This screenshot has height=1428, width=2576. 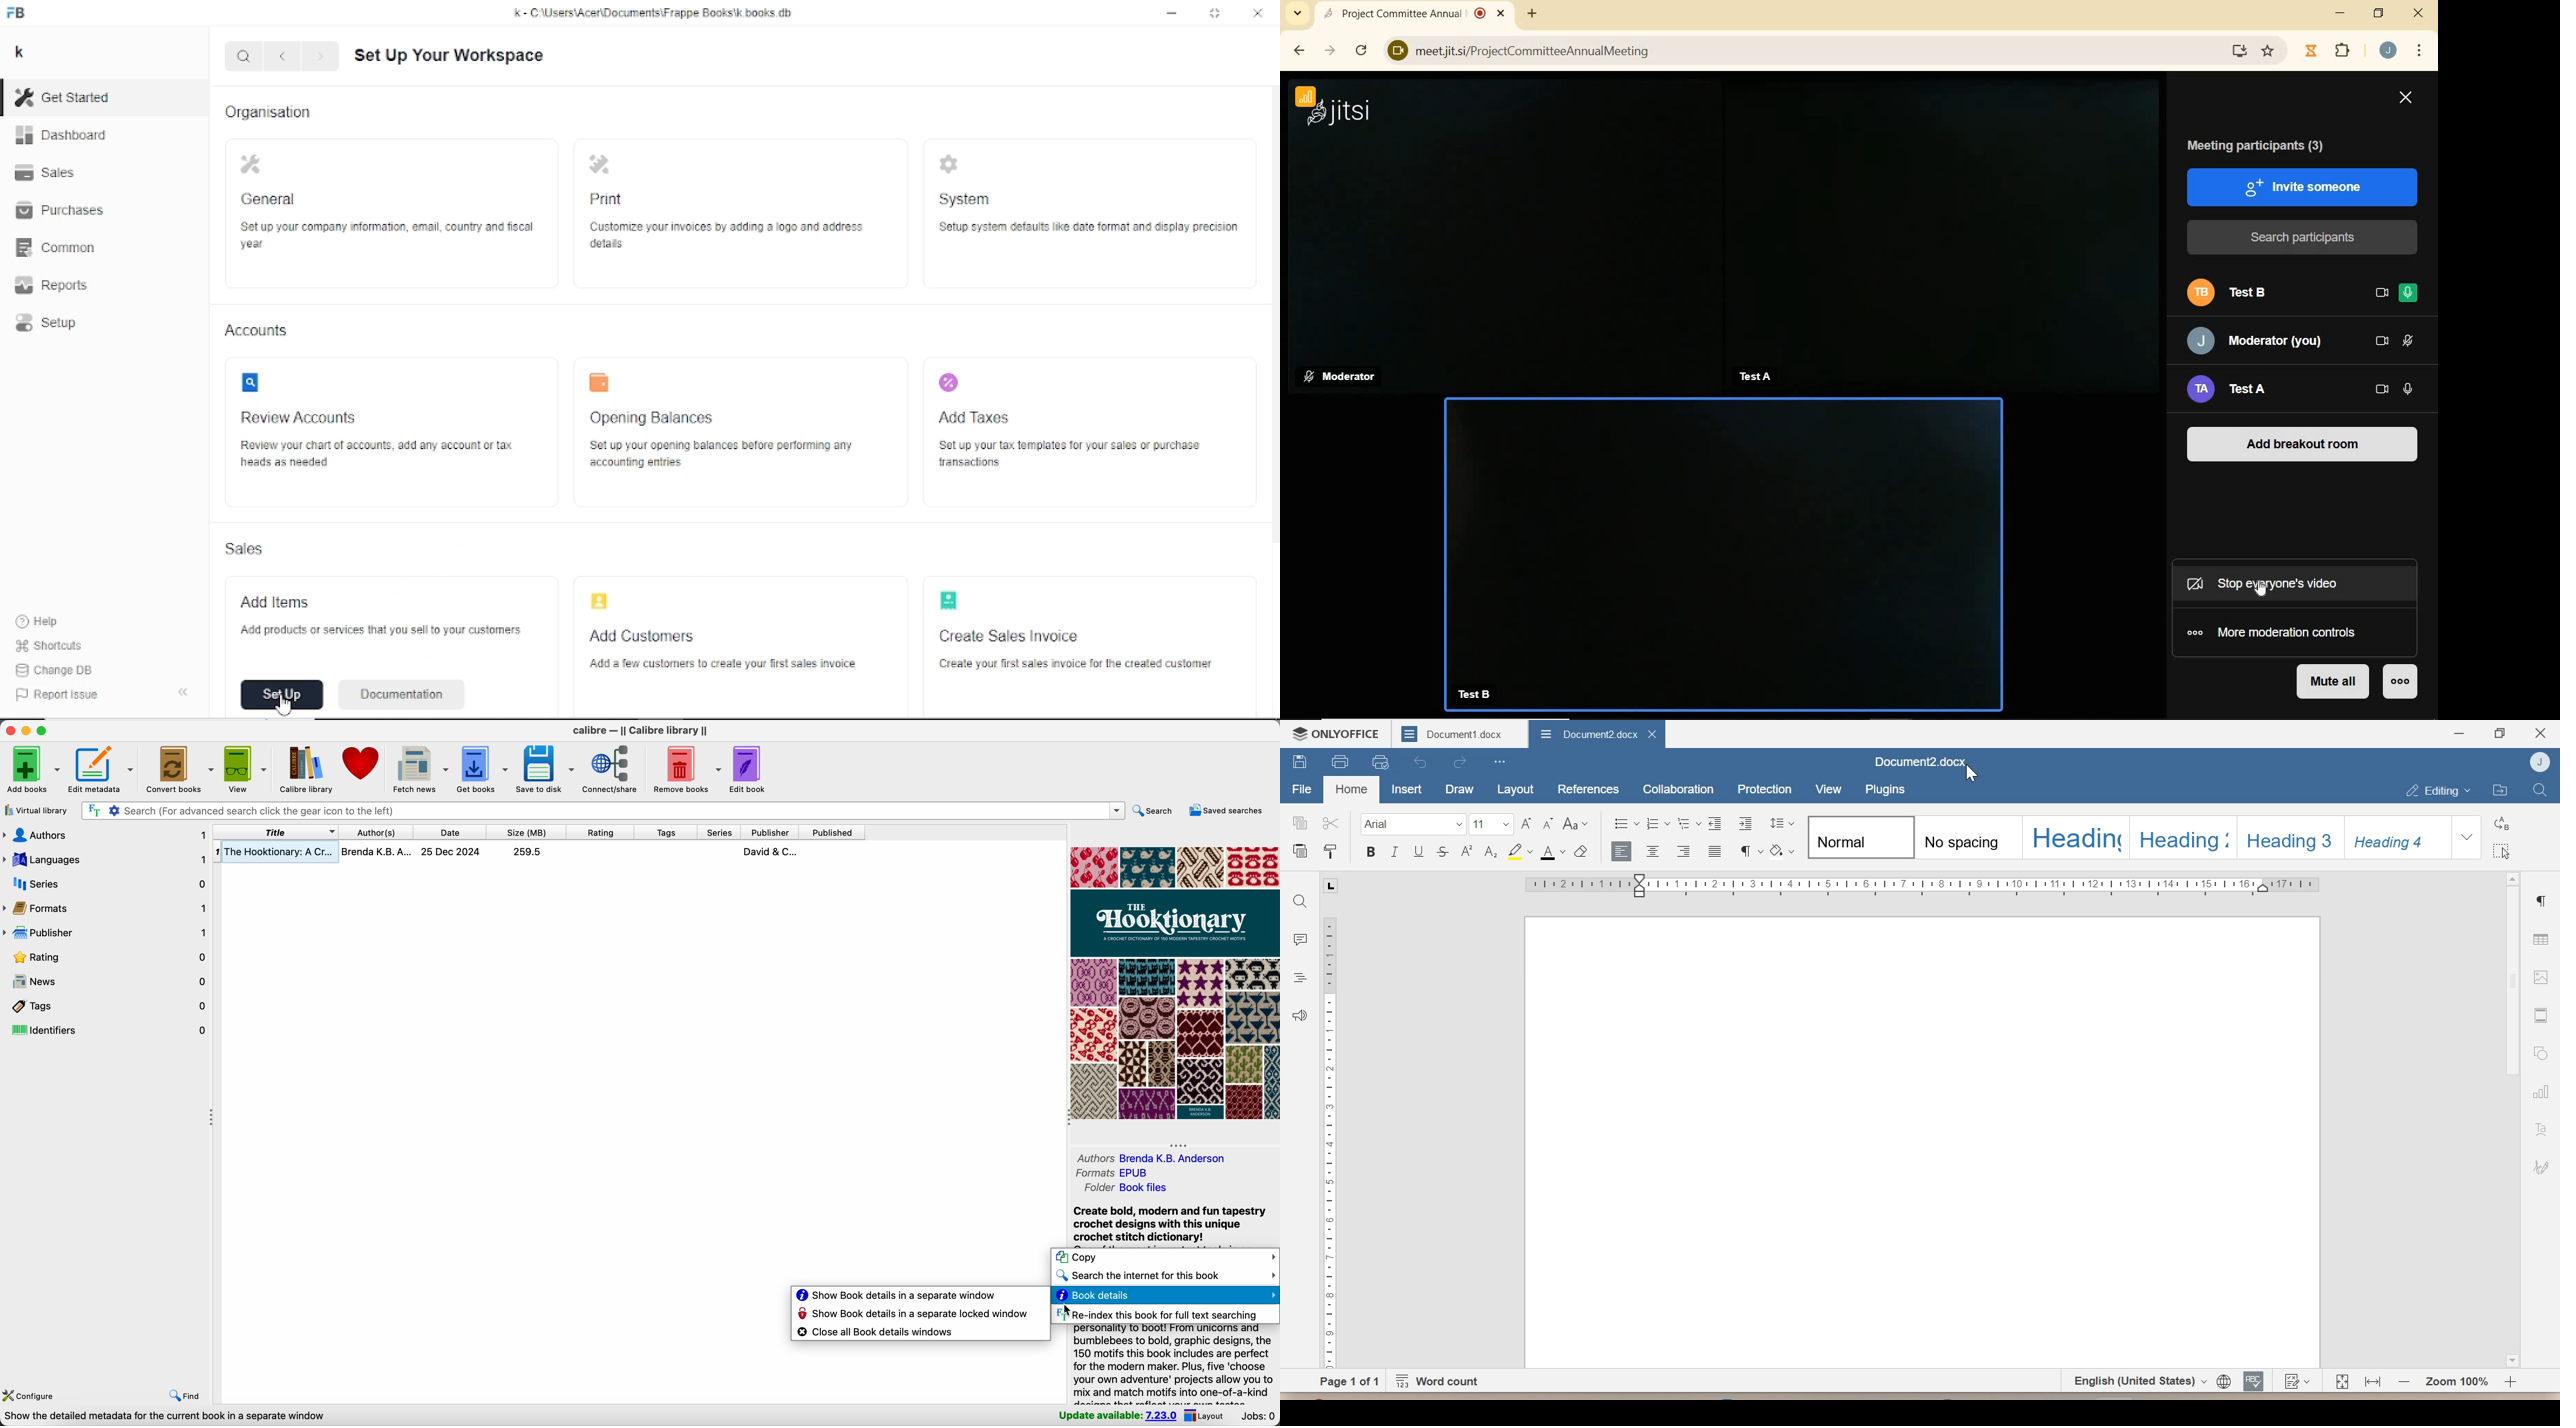 I want to click on CUSTOMIZE GOOGLE CHROME, so click(x=2419, y=51).